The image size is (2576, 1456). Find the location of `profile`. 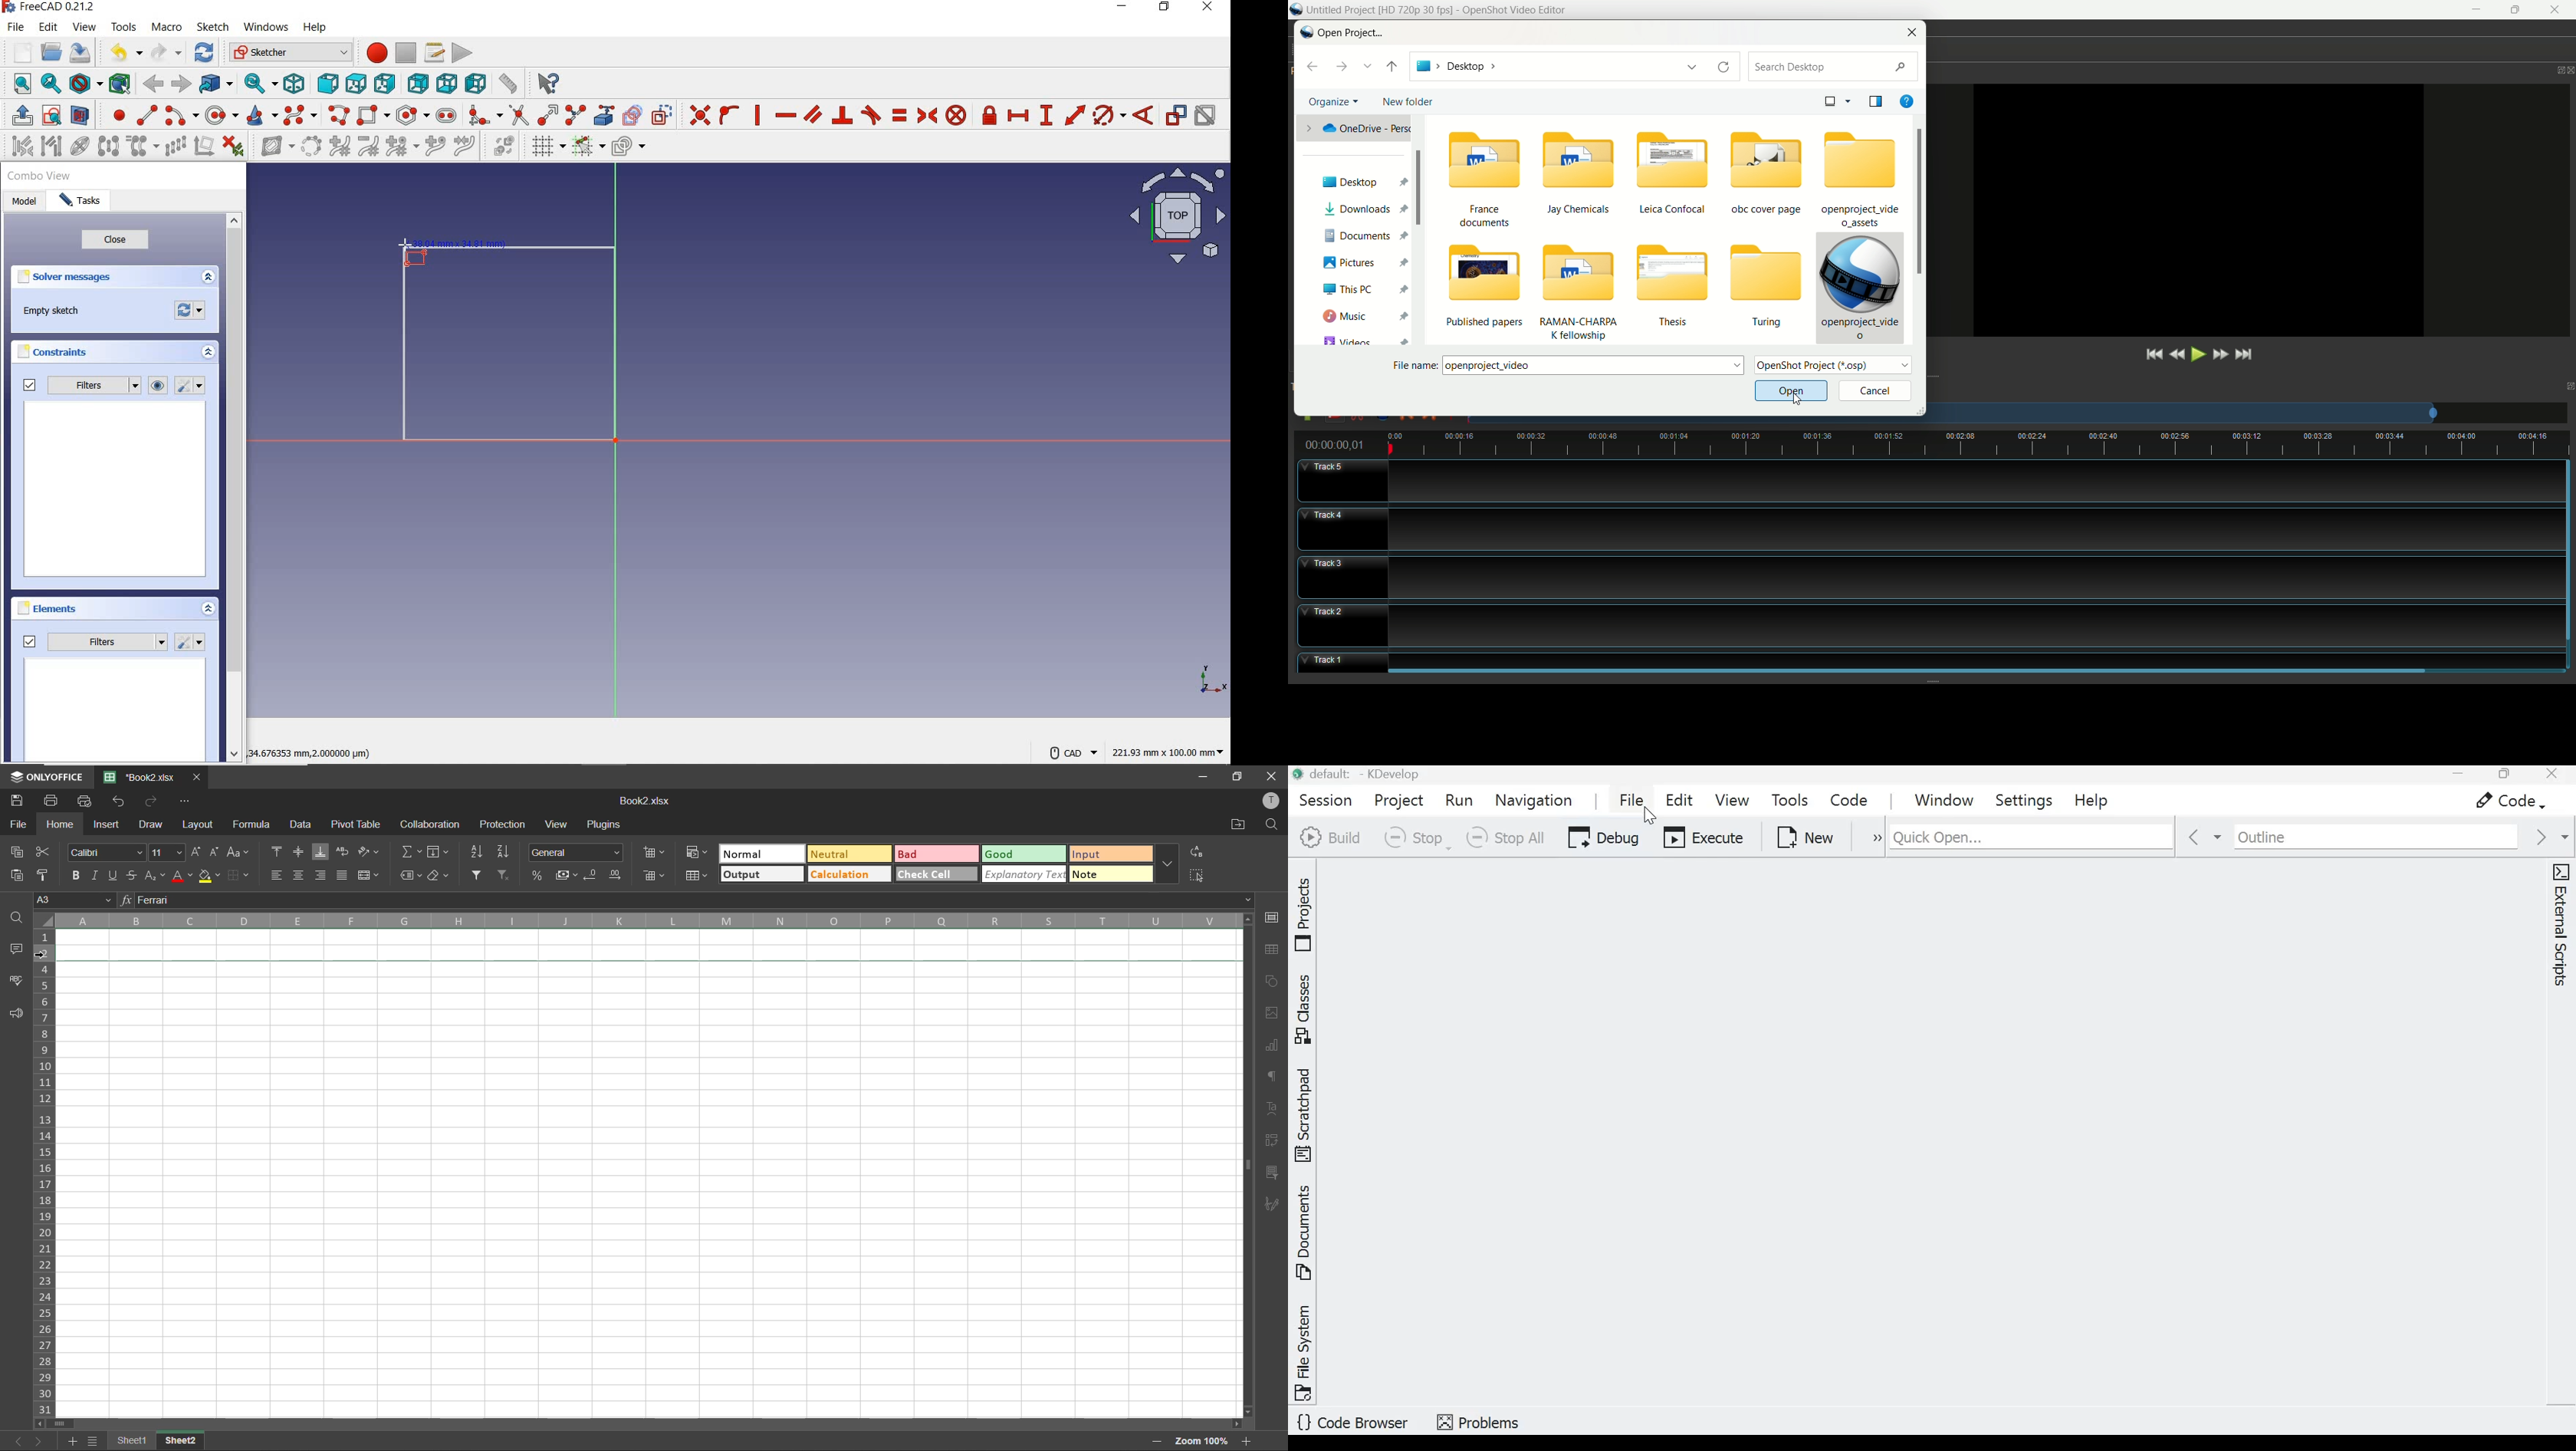

profile is located at coordinates (1272, 801).